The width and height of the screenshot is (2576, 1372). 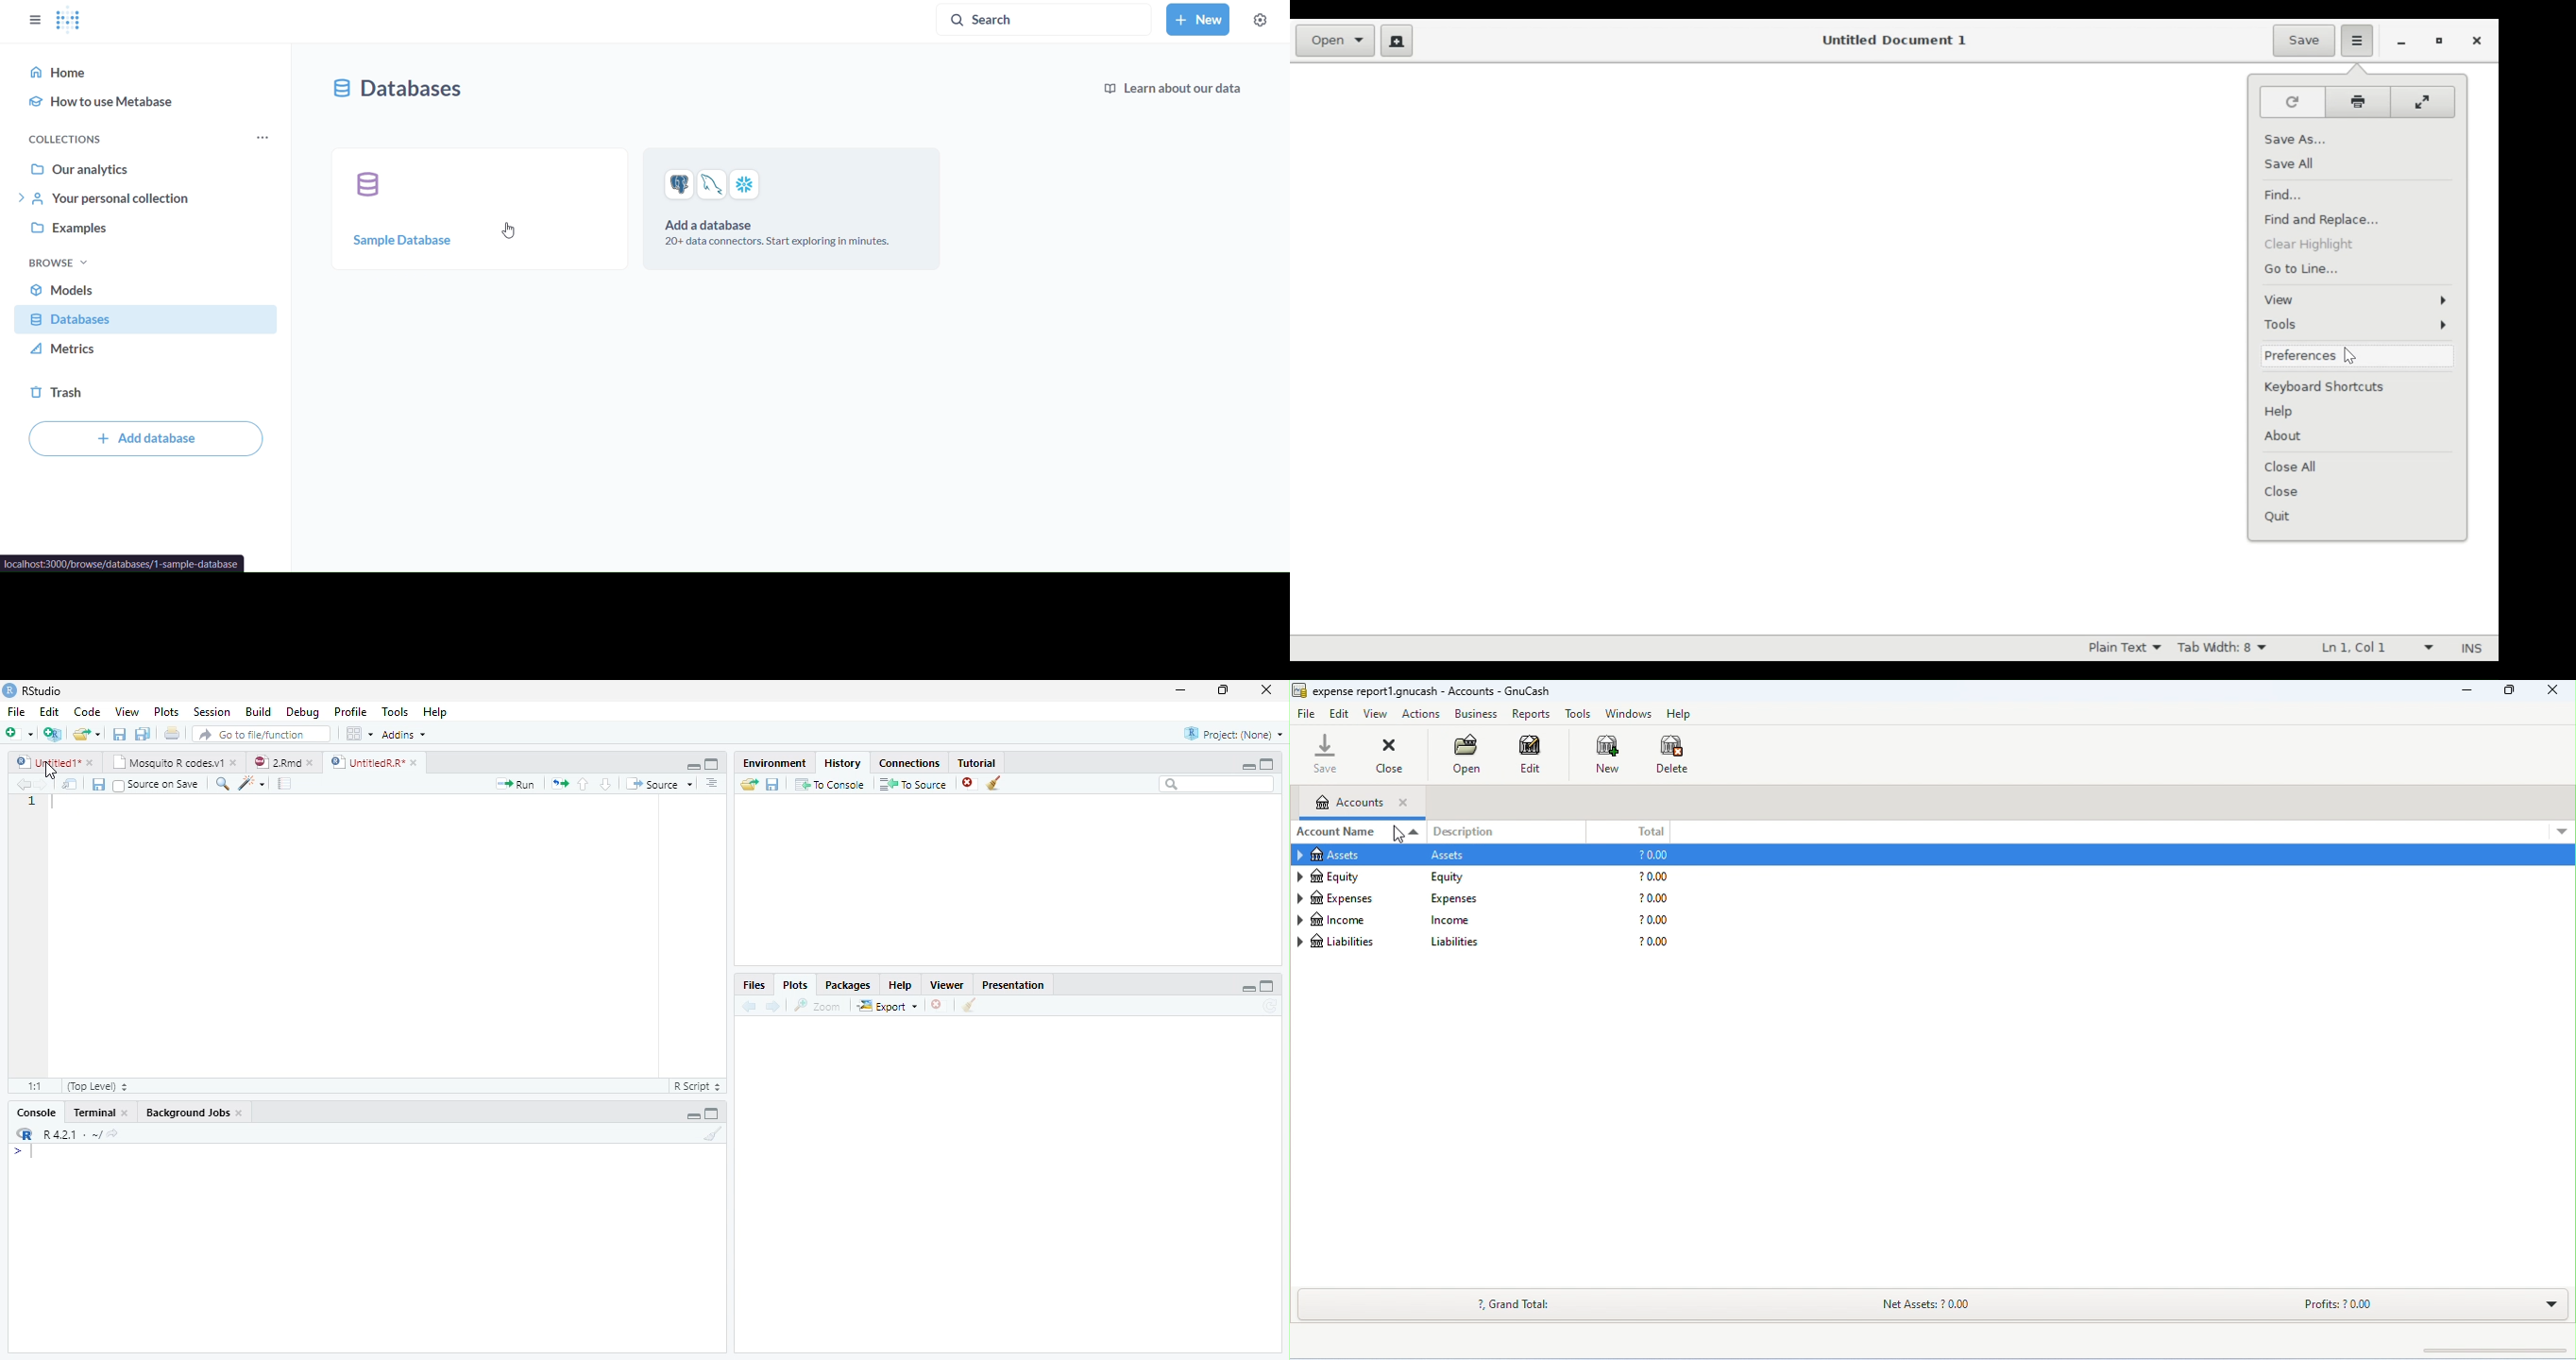 I want to click on arrow, so click(x=1298, y=917).